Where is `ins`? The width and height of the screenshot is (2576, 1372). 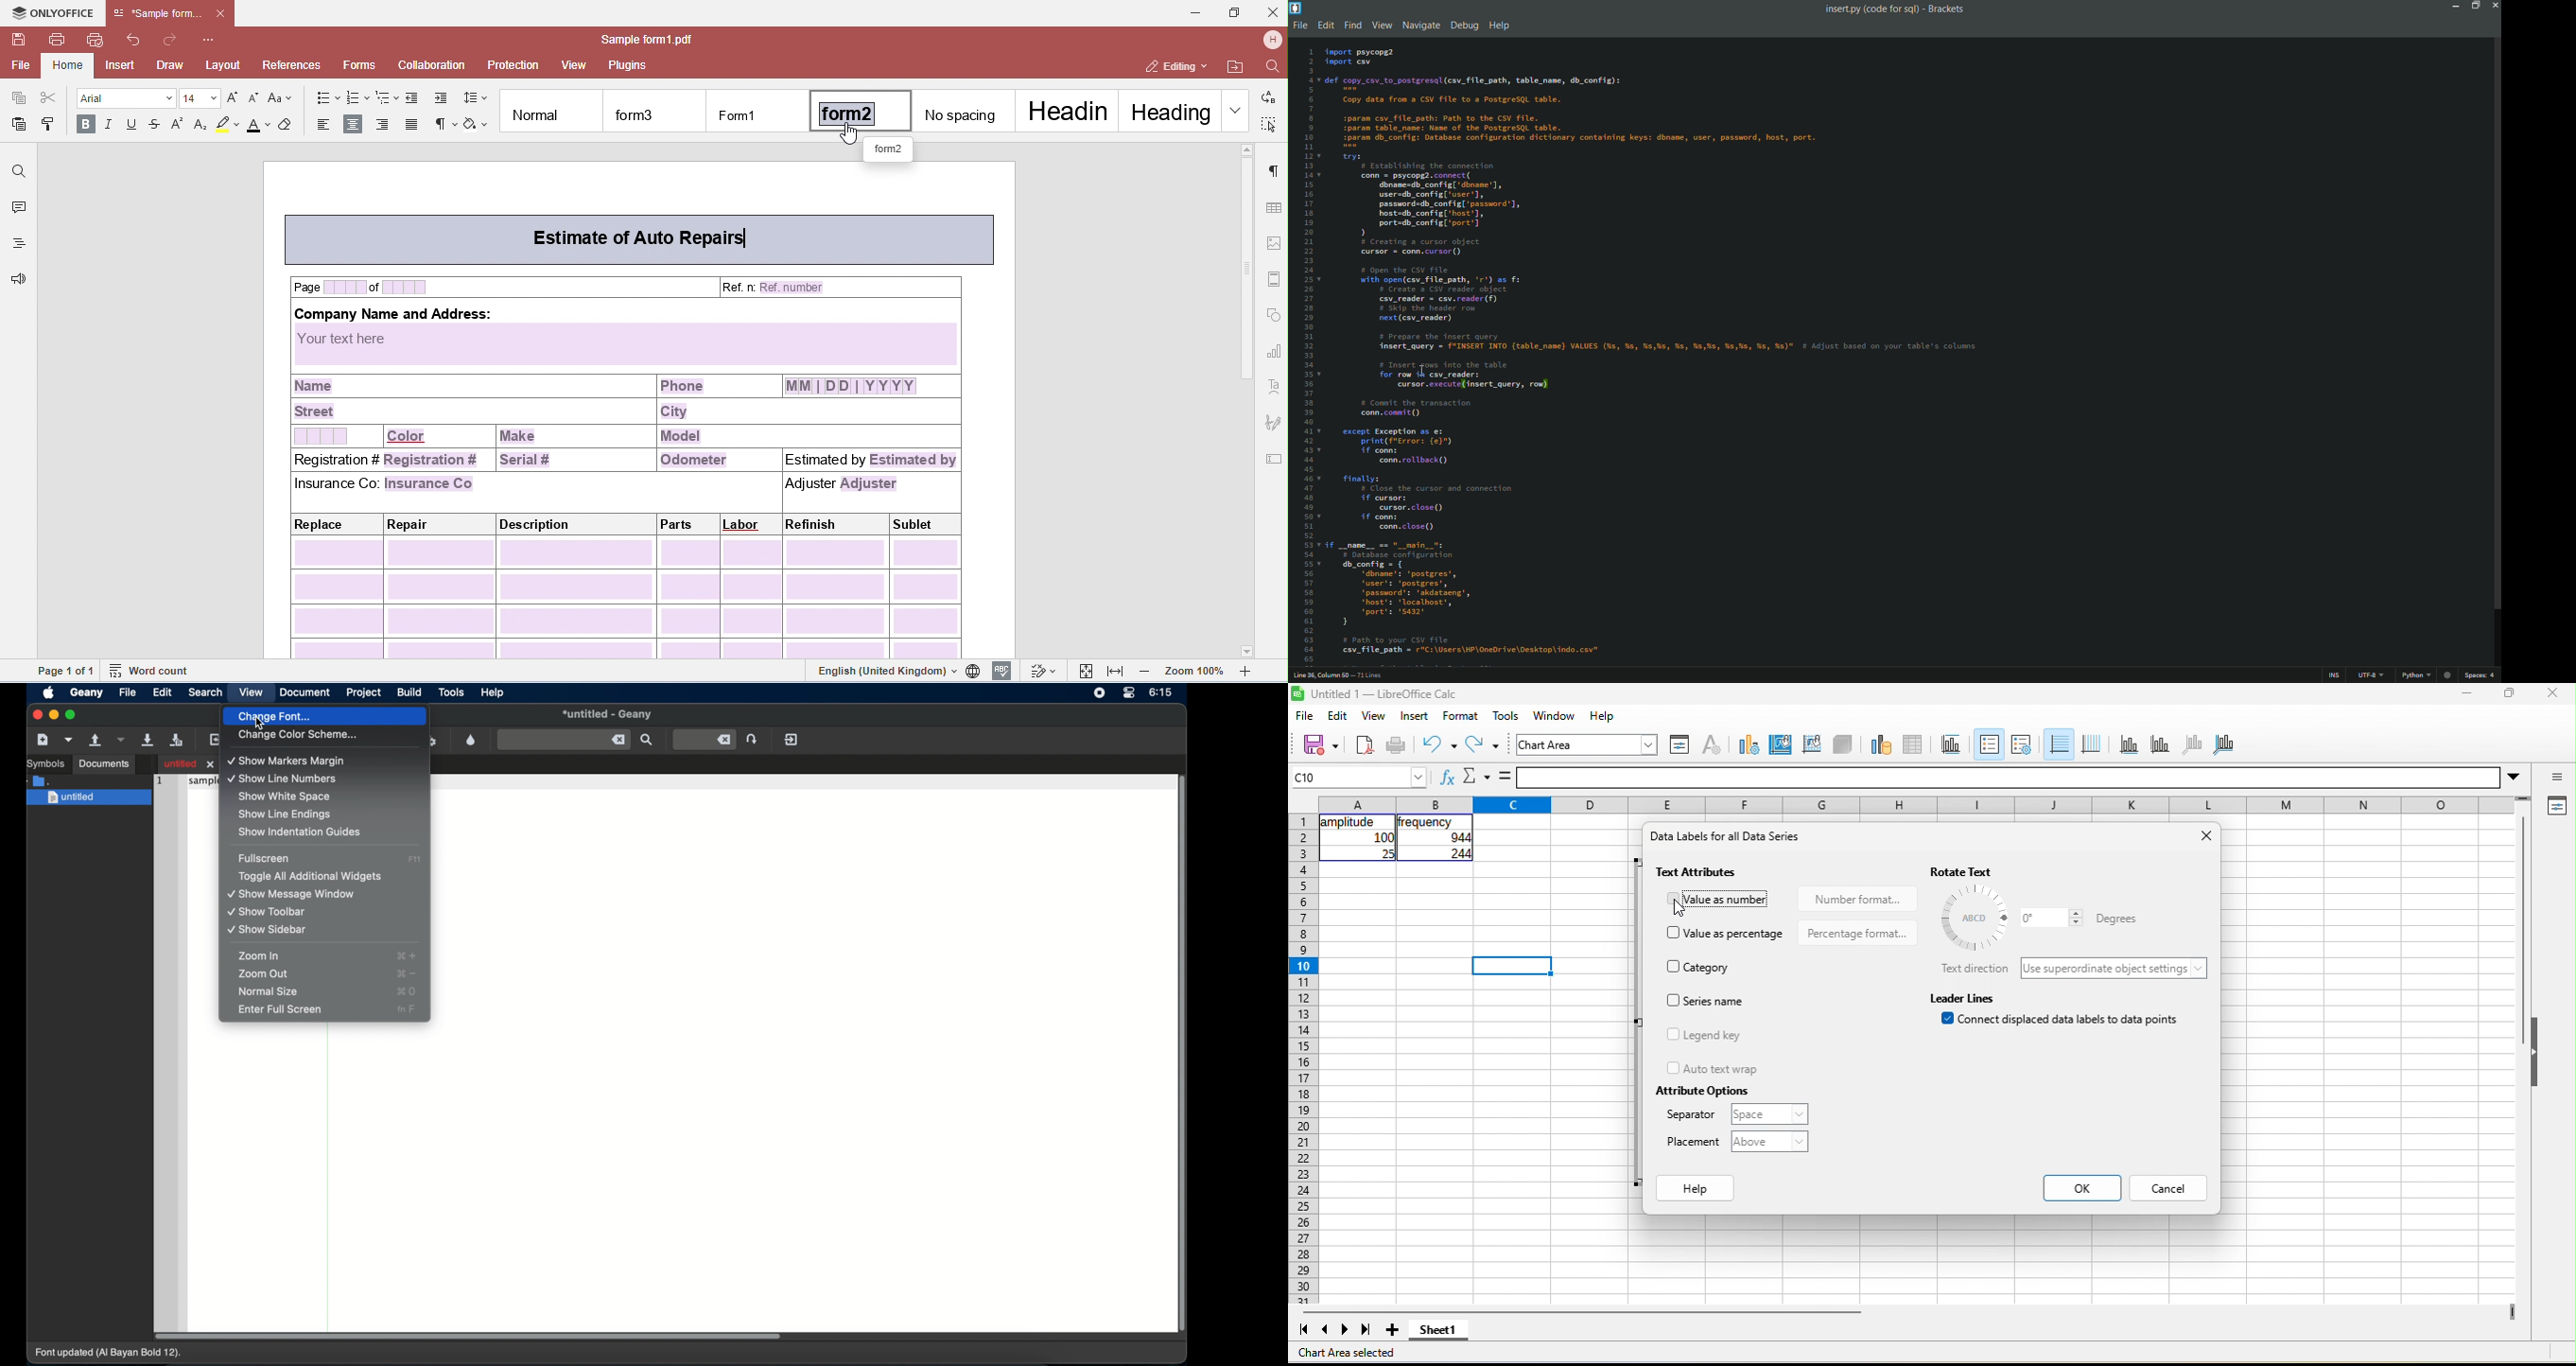 ins is located at coordinates (2336, 676).